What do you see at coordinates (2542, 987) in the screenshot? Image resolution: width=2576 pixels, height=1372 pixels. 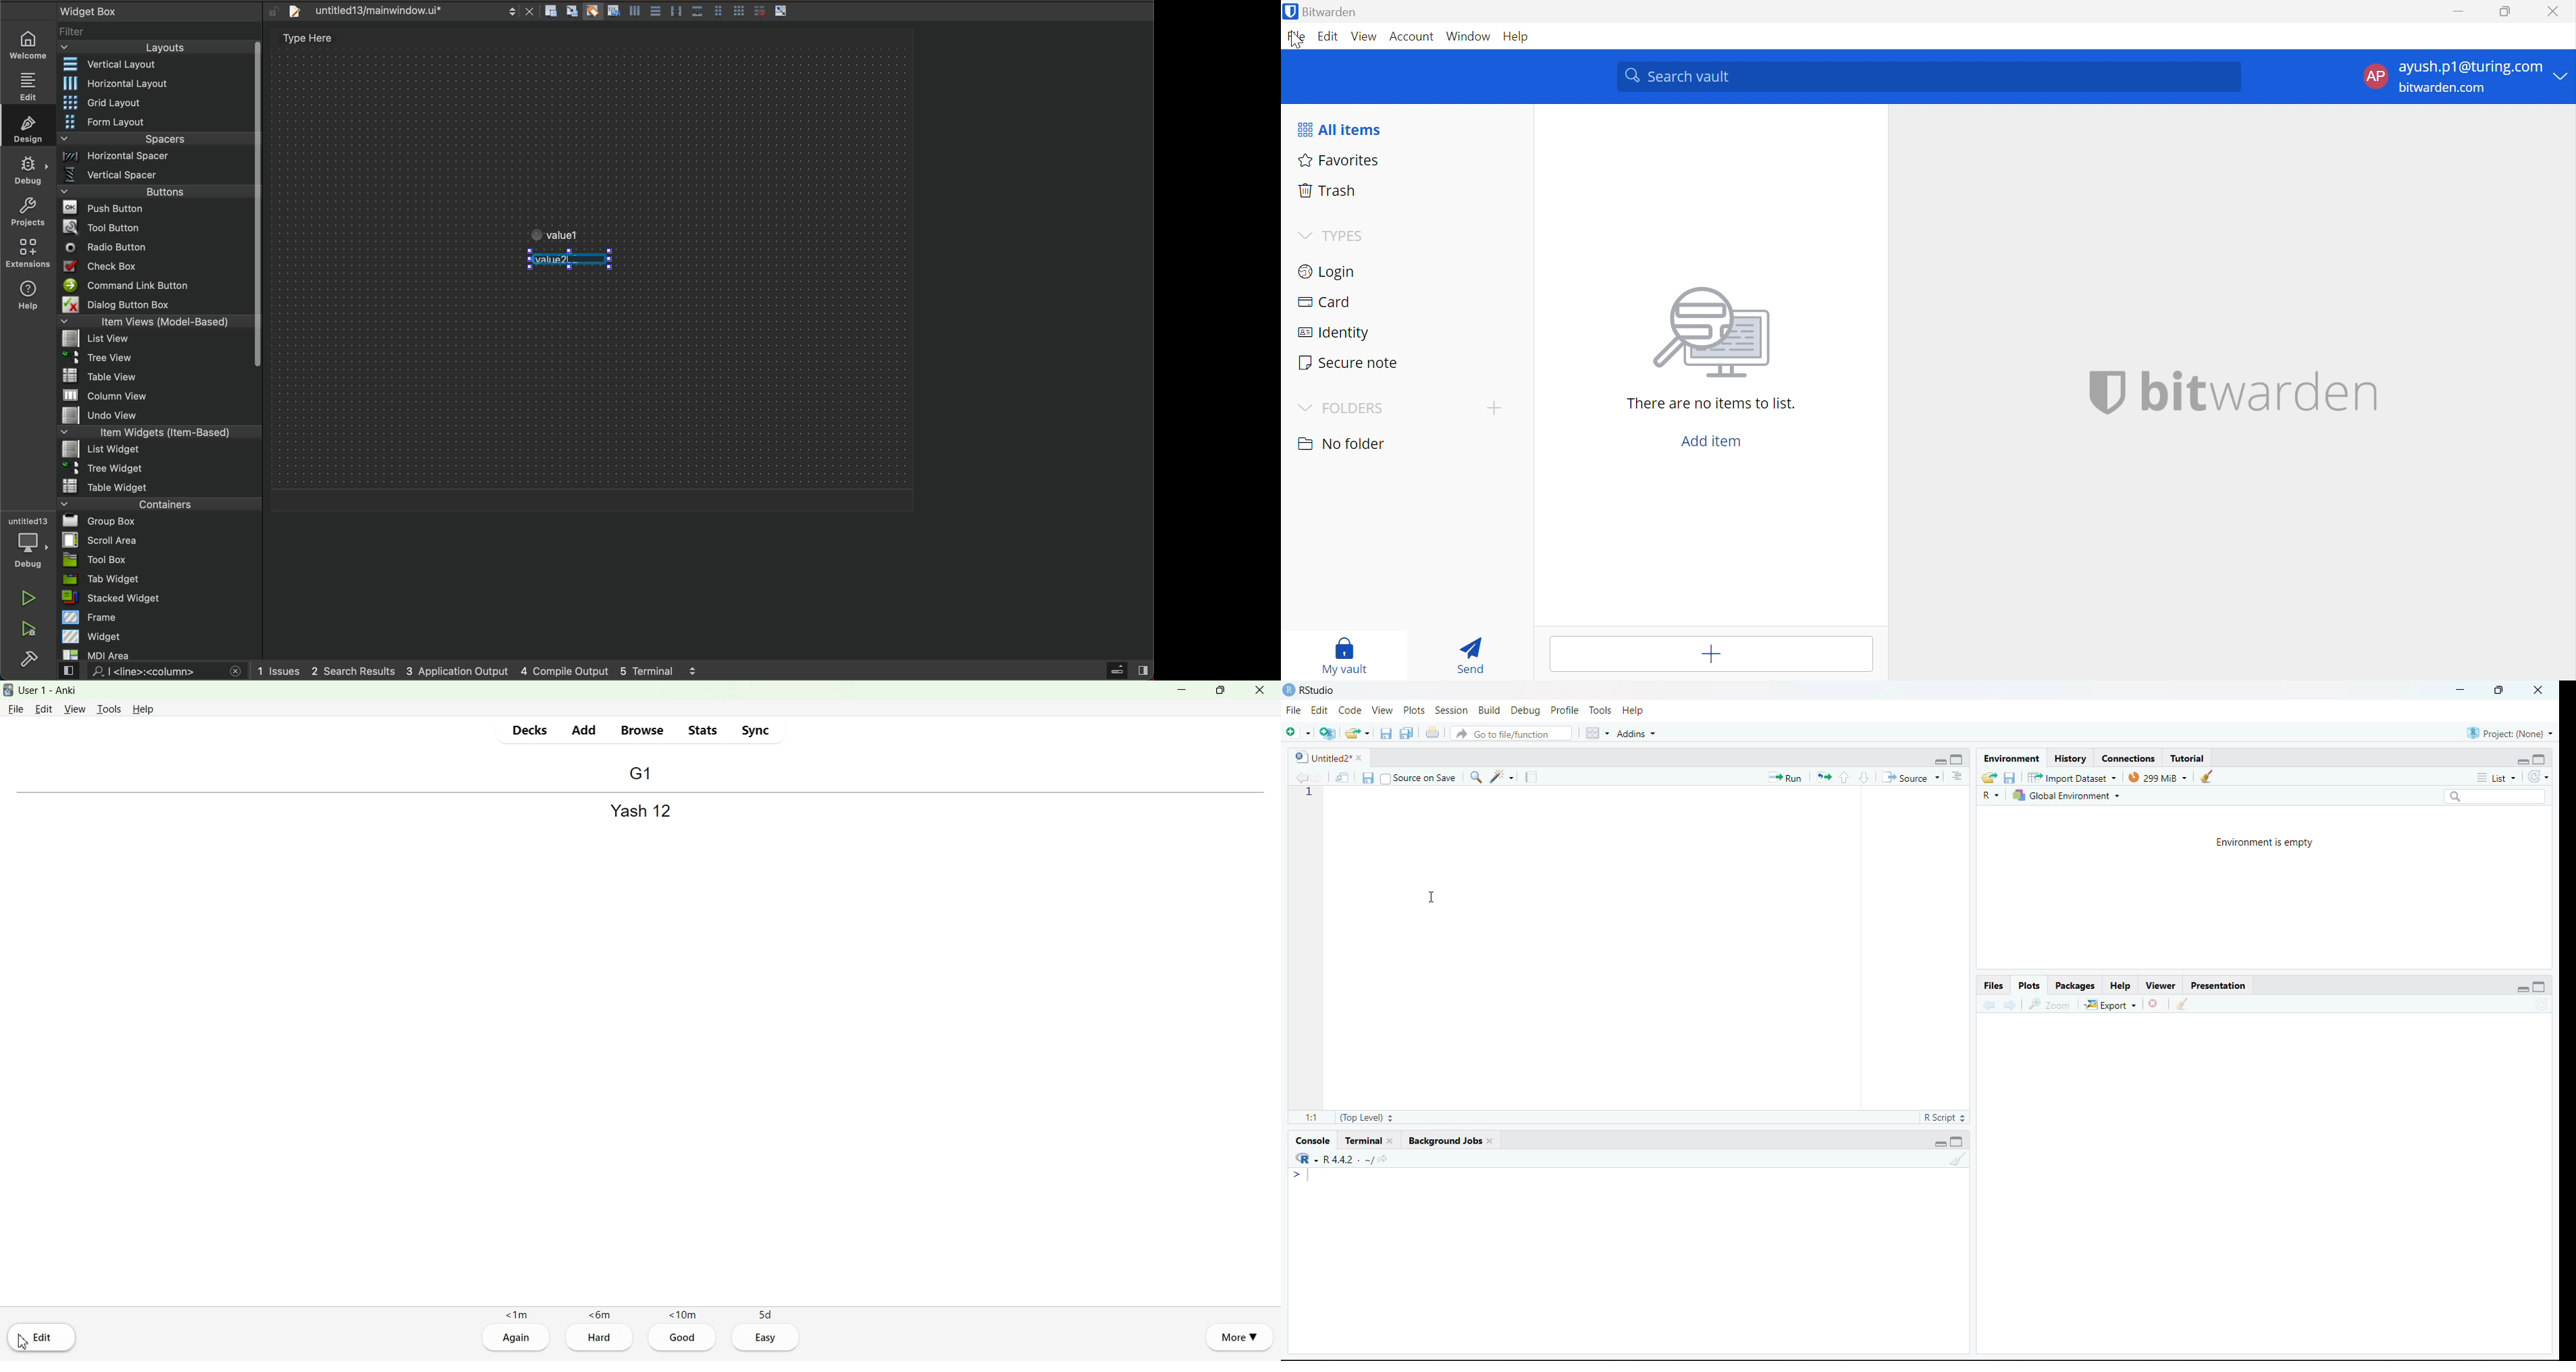 I see `maximize` at bounding box center [2542, 987].